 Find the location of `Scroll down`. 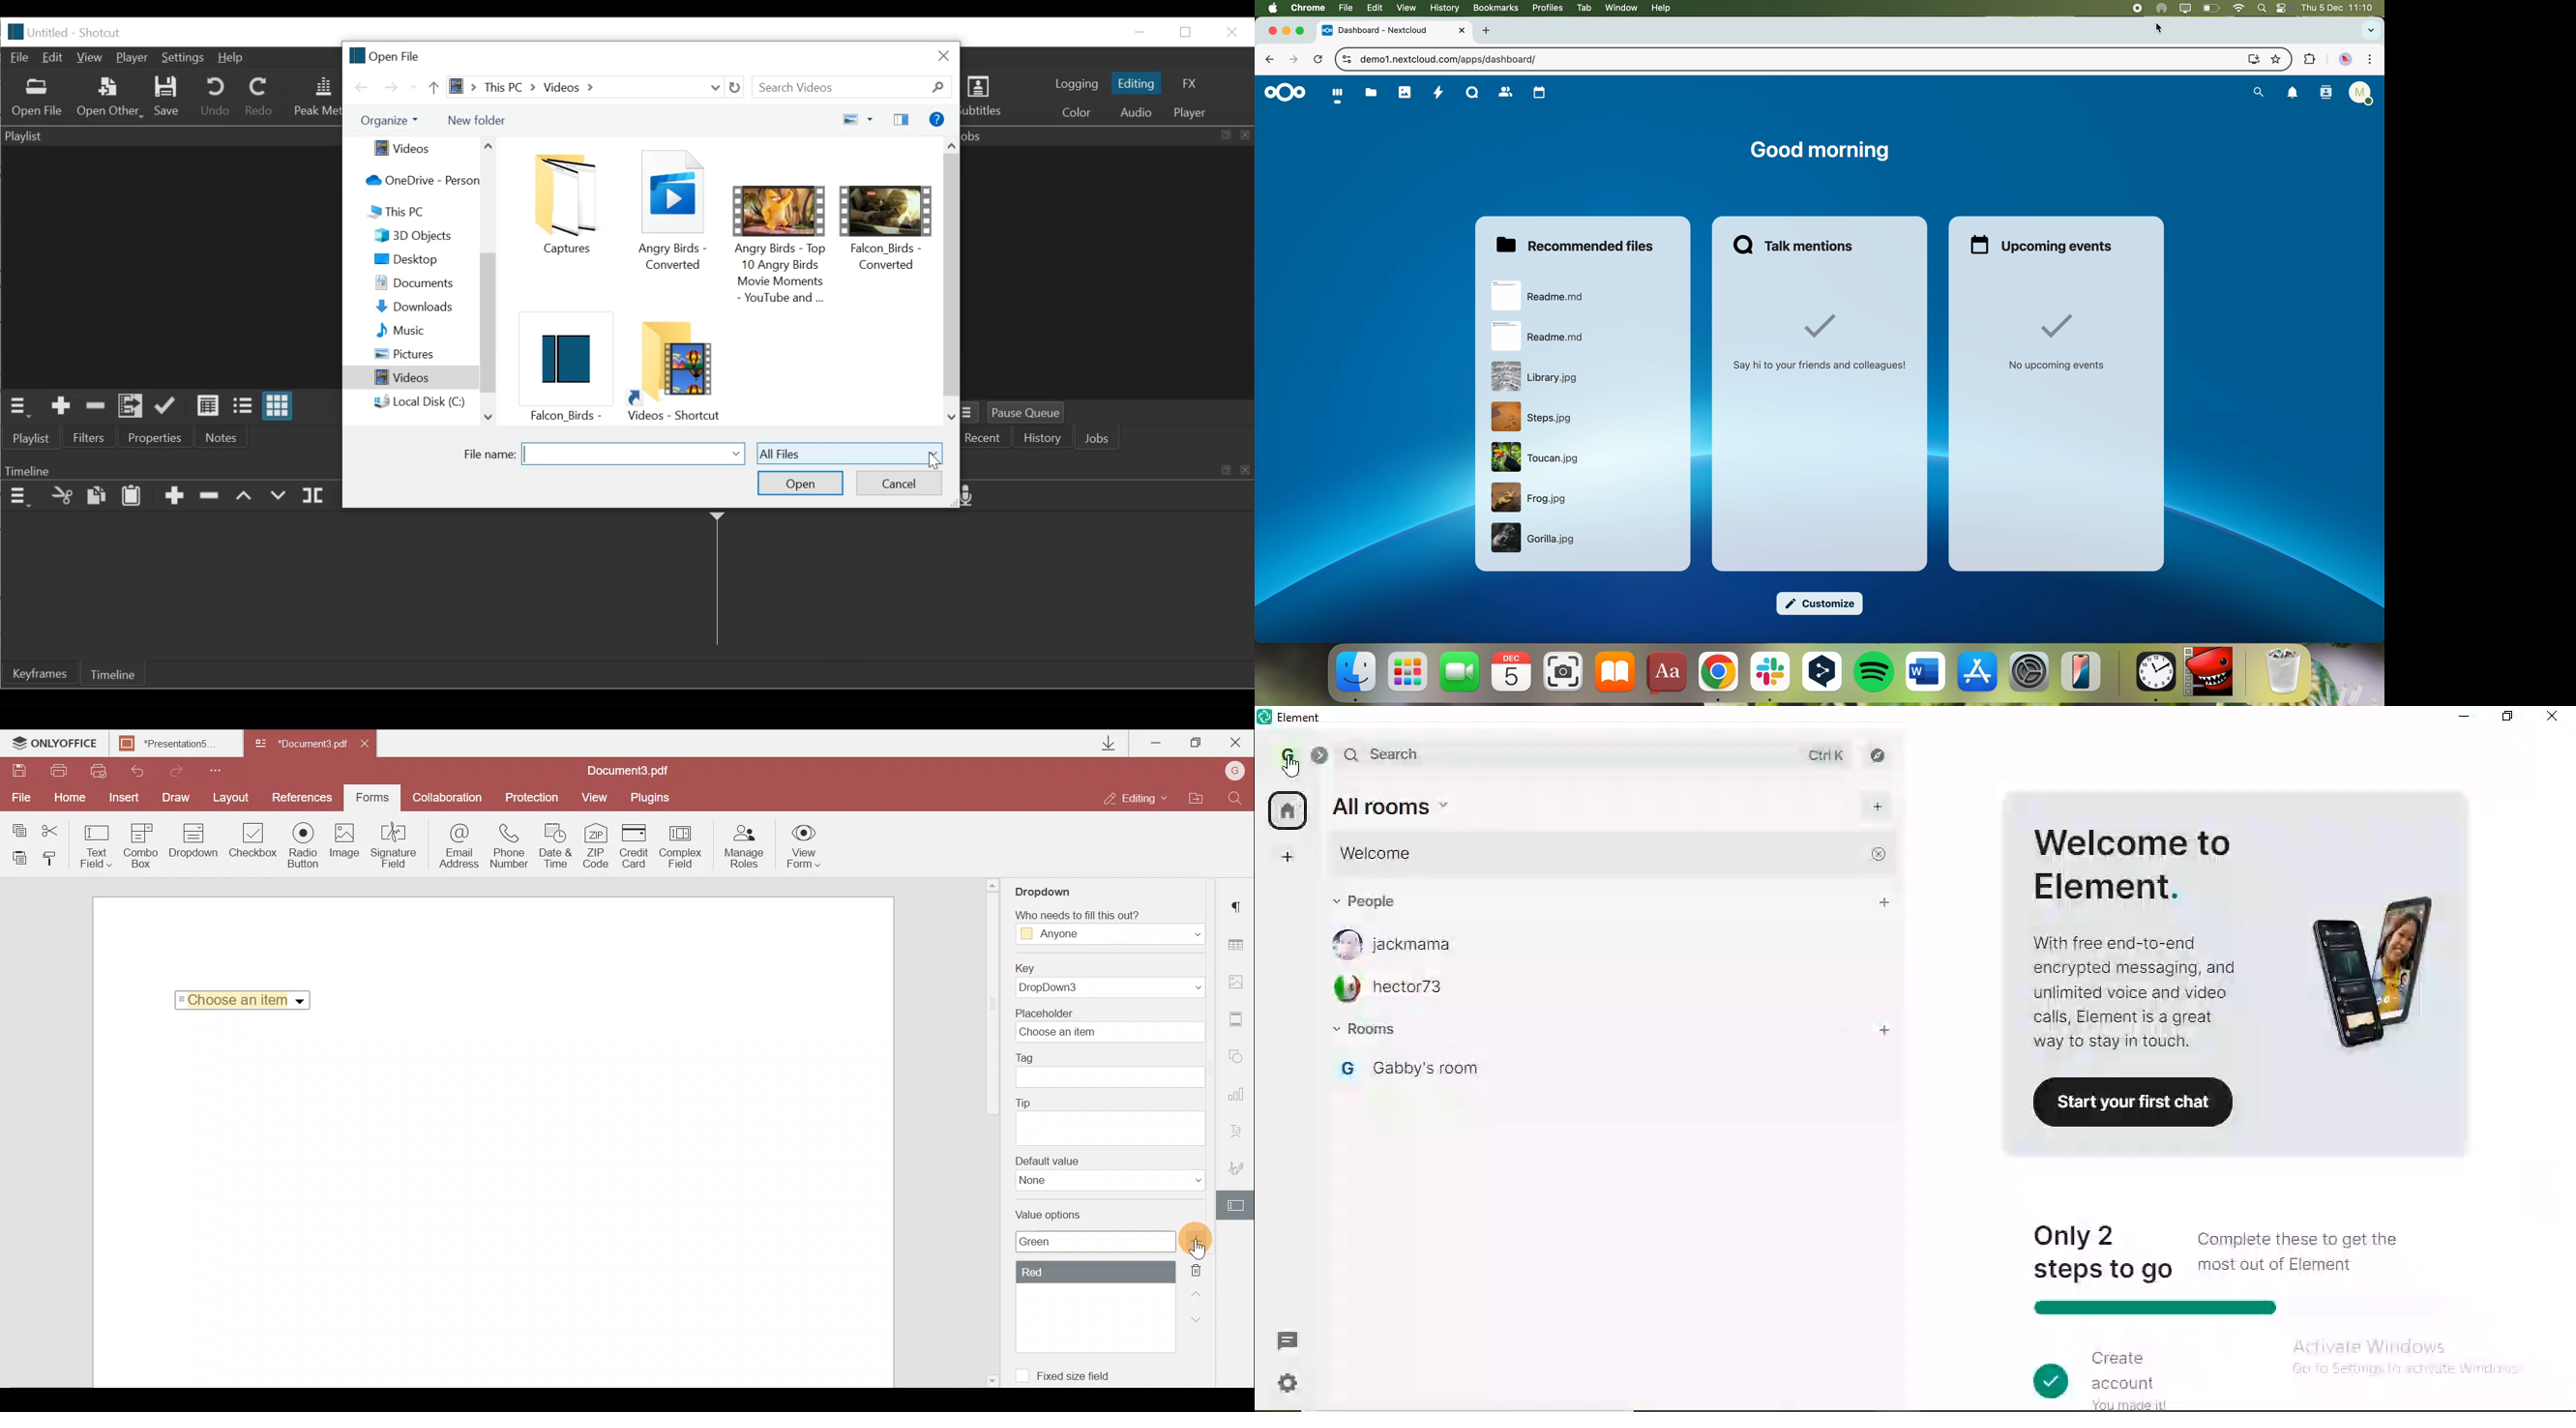

Scroll down is located at coordinates (953, 418).